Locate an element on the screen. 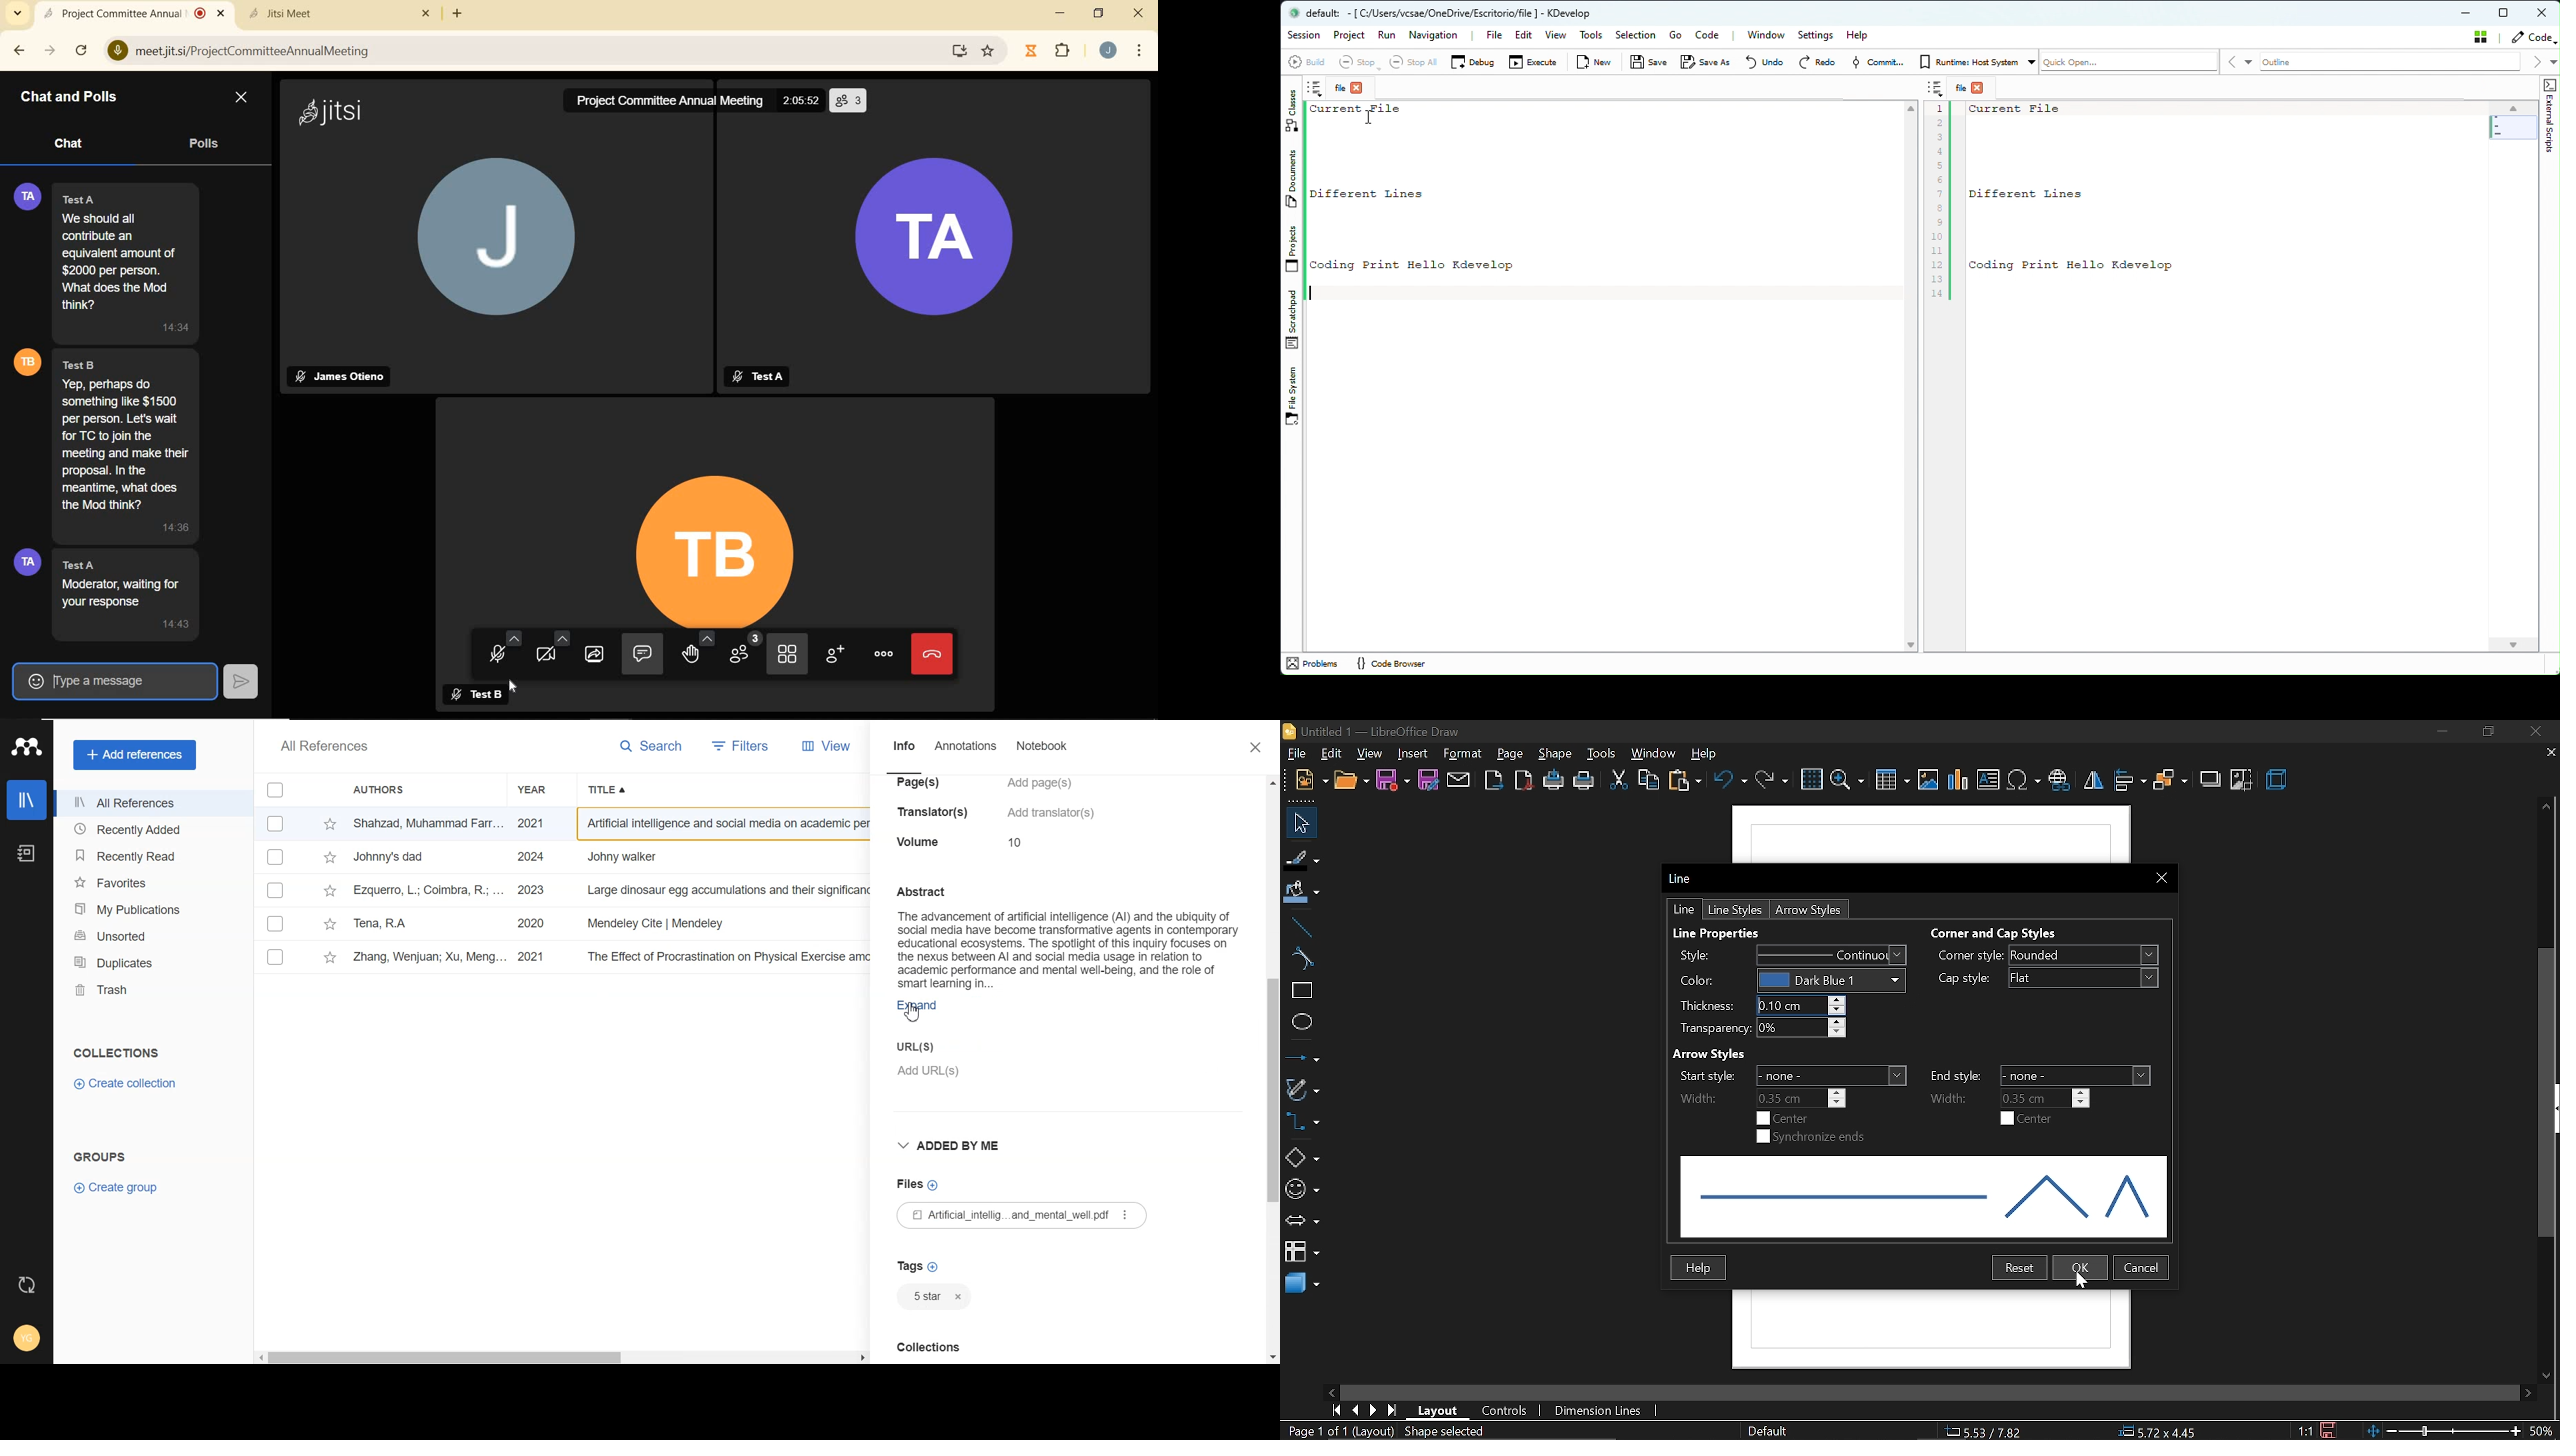 The image size is (2576, 1456). print is located at coordinates (1585, 784).